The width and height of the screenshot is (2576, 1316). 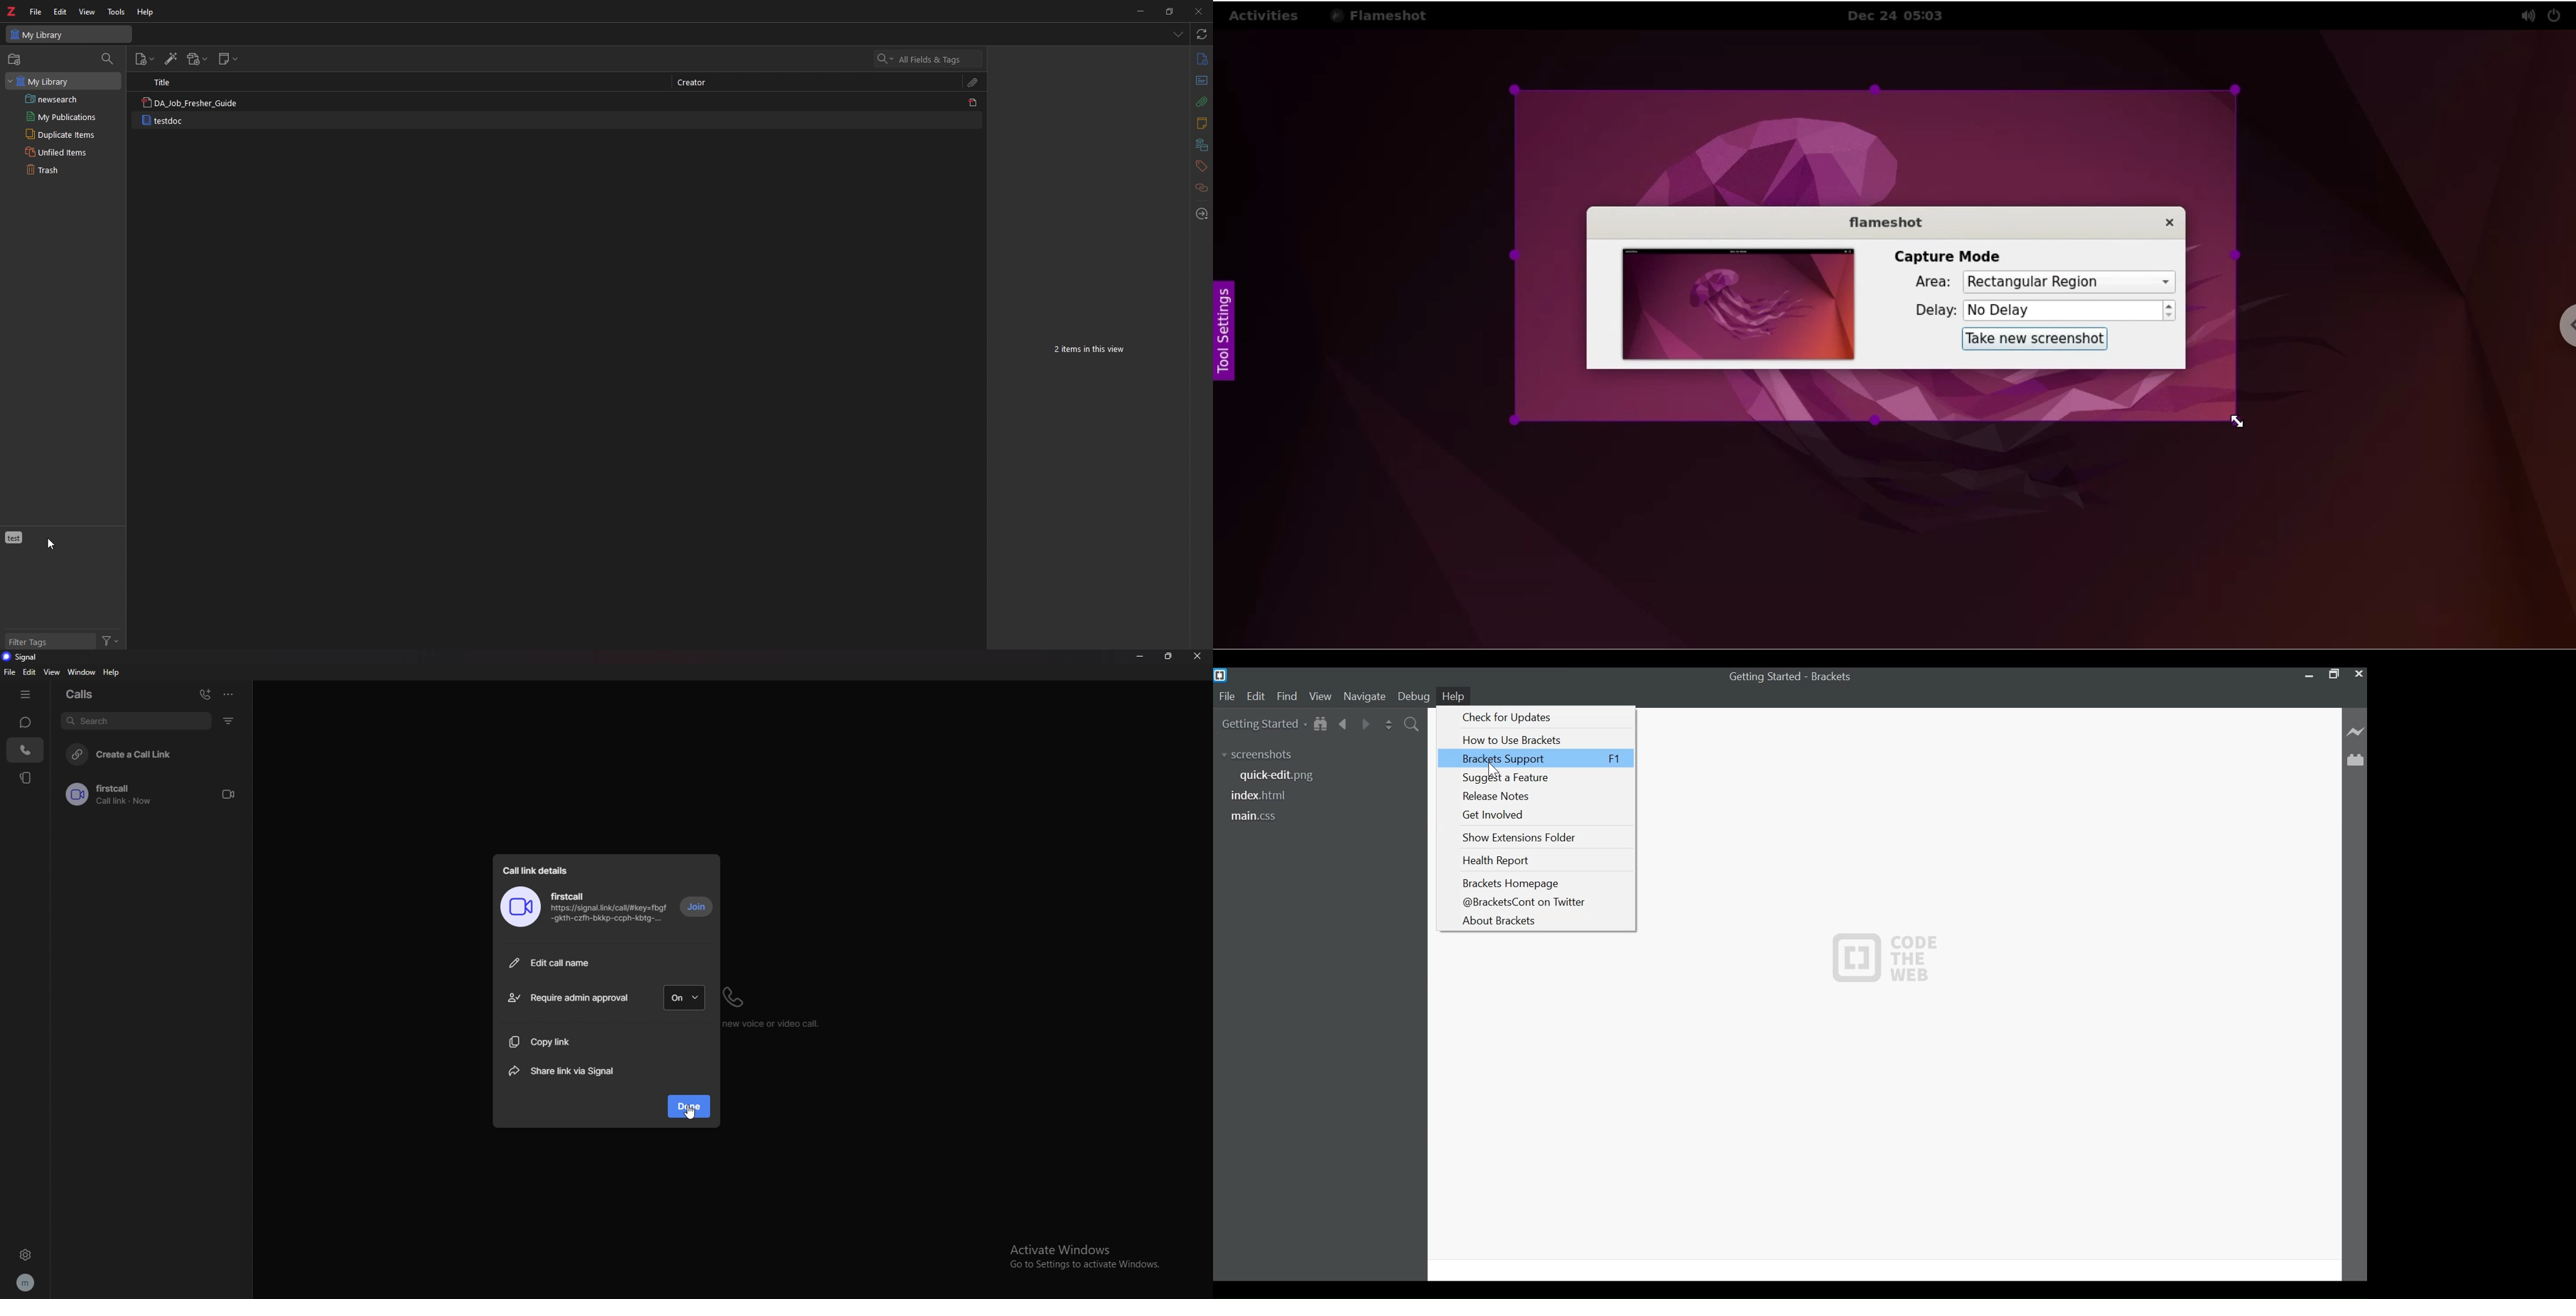 What do you see at coordinates (1262, 754) in the screenshot?
I see `screenshots` at bounding box center [1262, 754].